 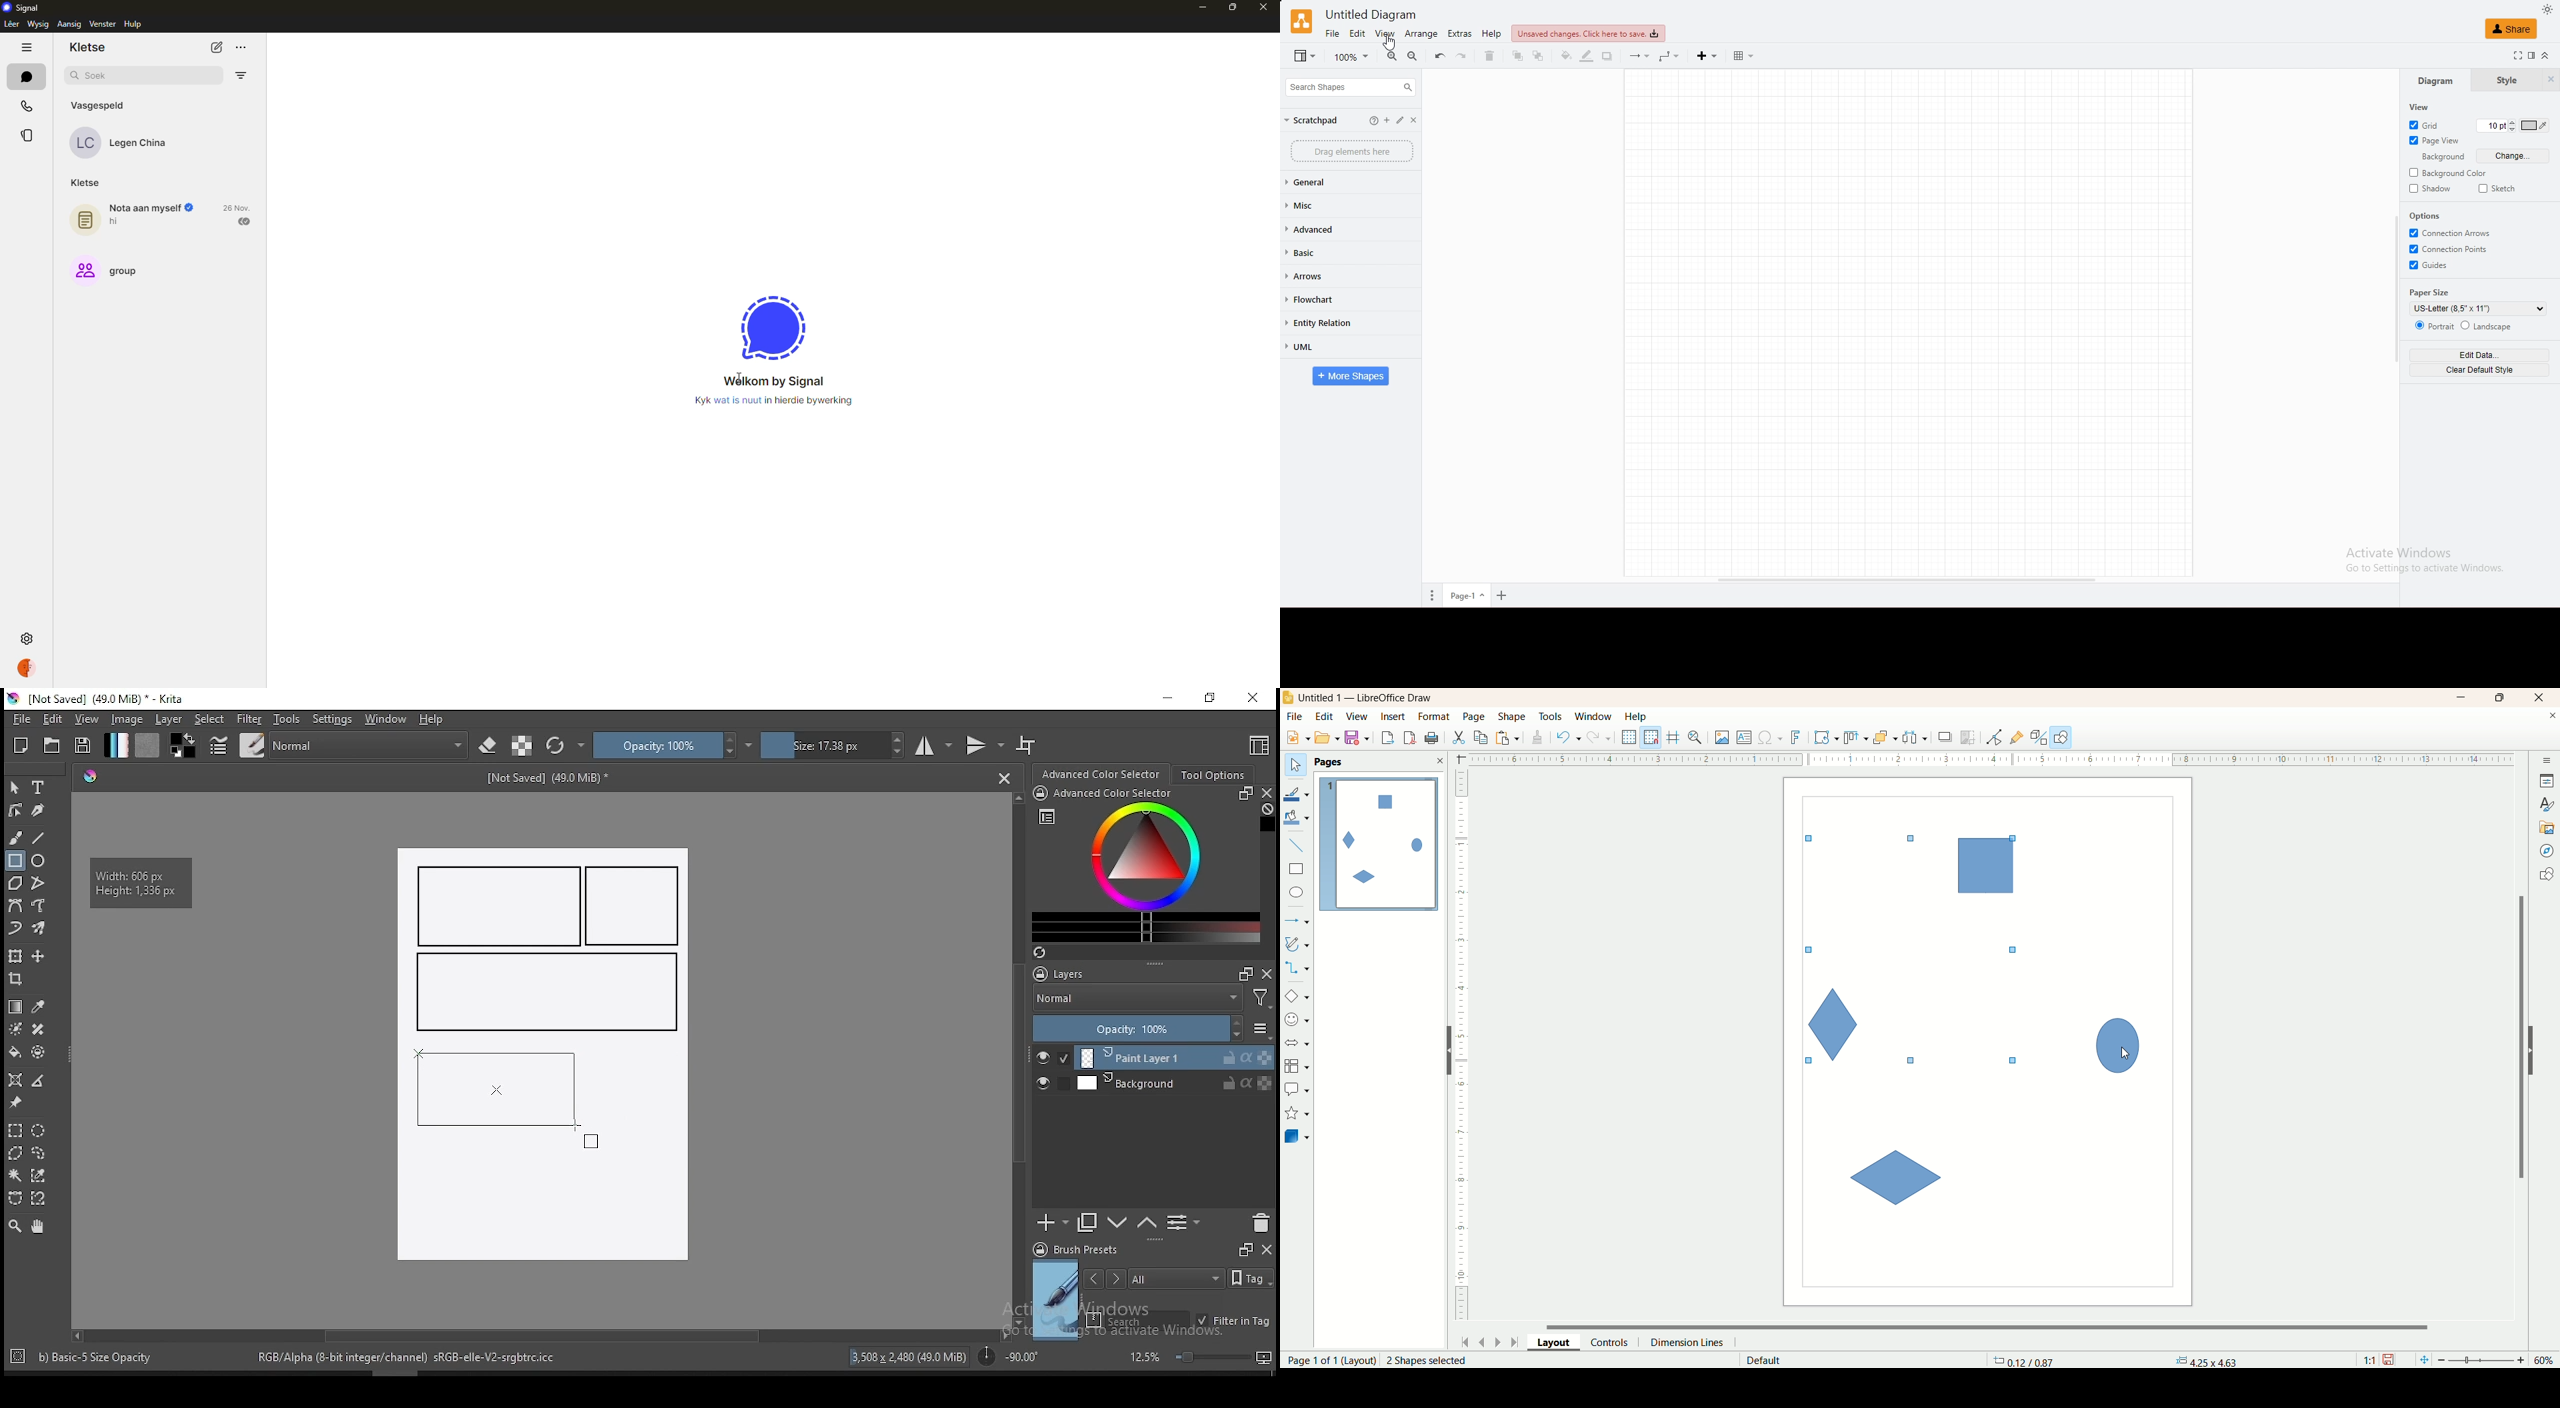 I want to click on zoom in, so click(x=1391, y=56).